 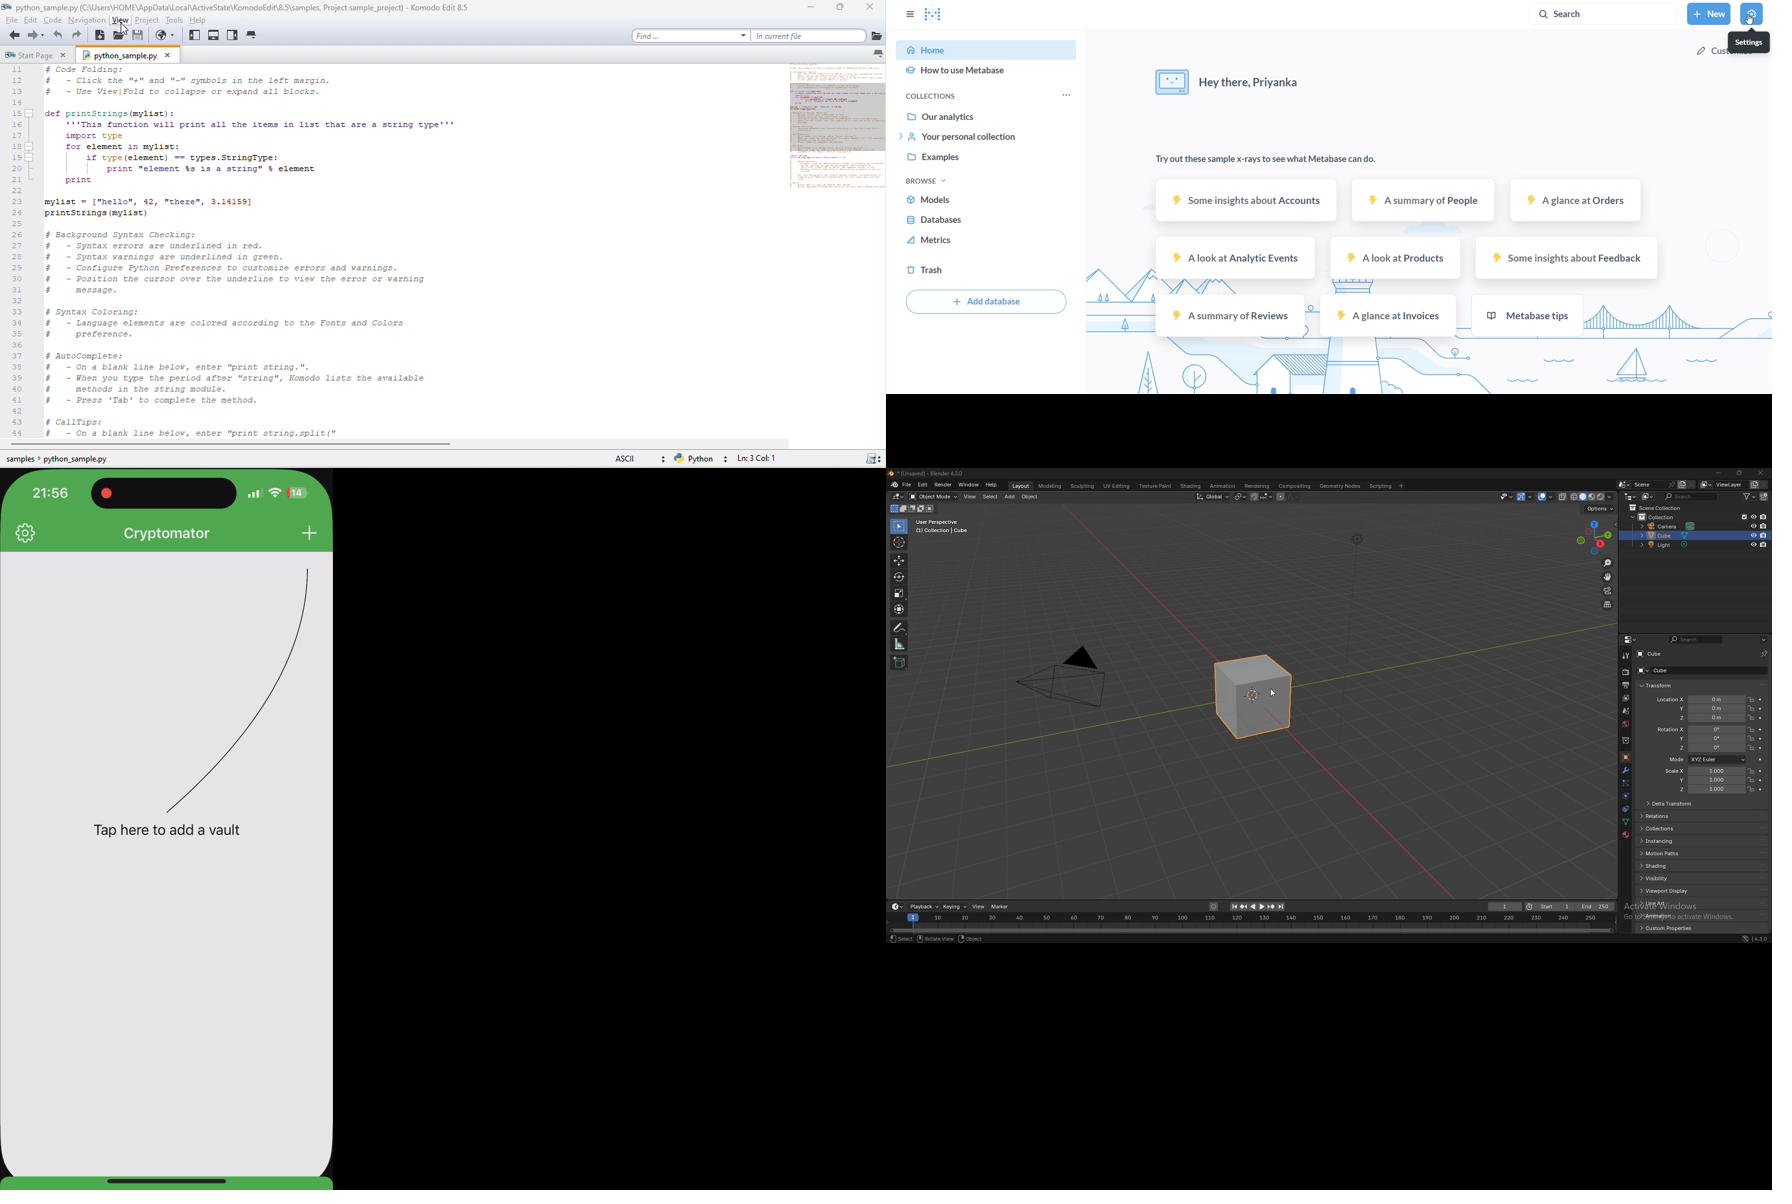 I want to click on scale y, so click(x=1703, y=780).